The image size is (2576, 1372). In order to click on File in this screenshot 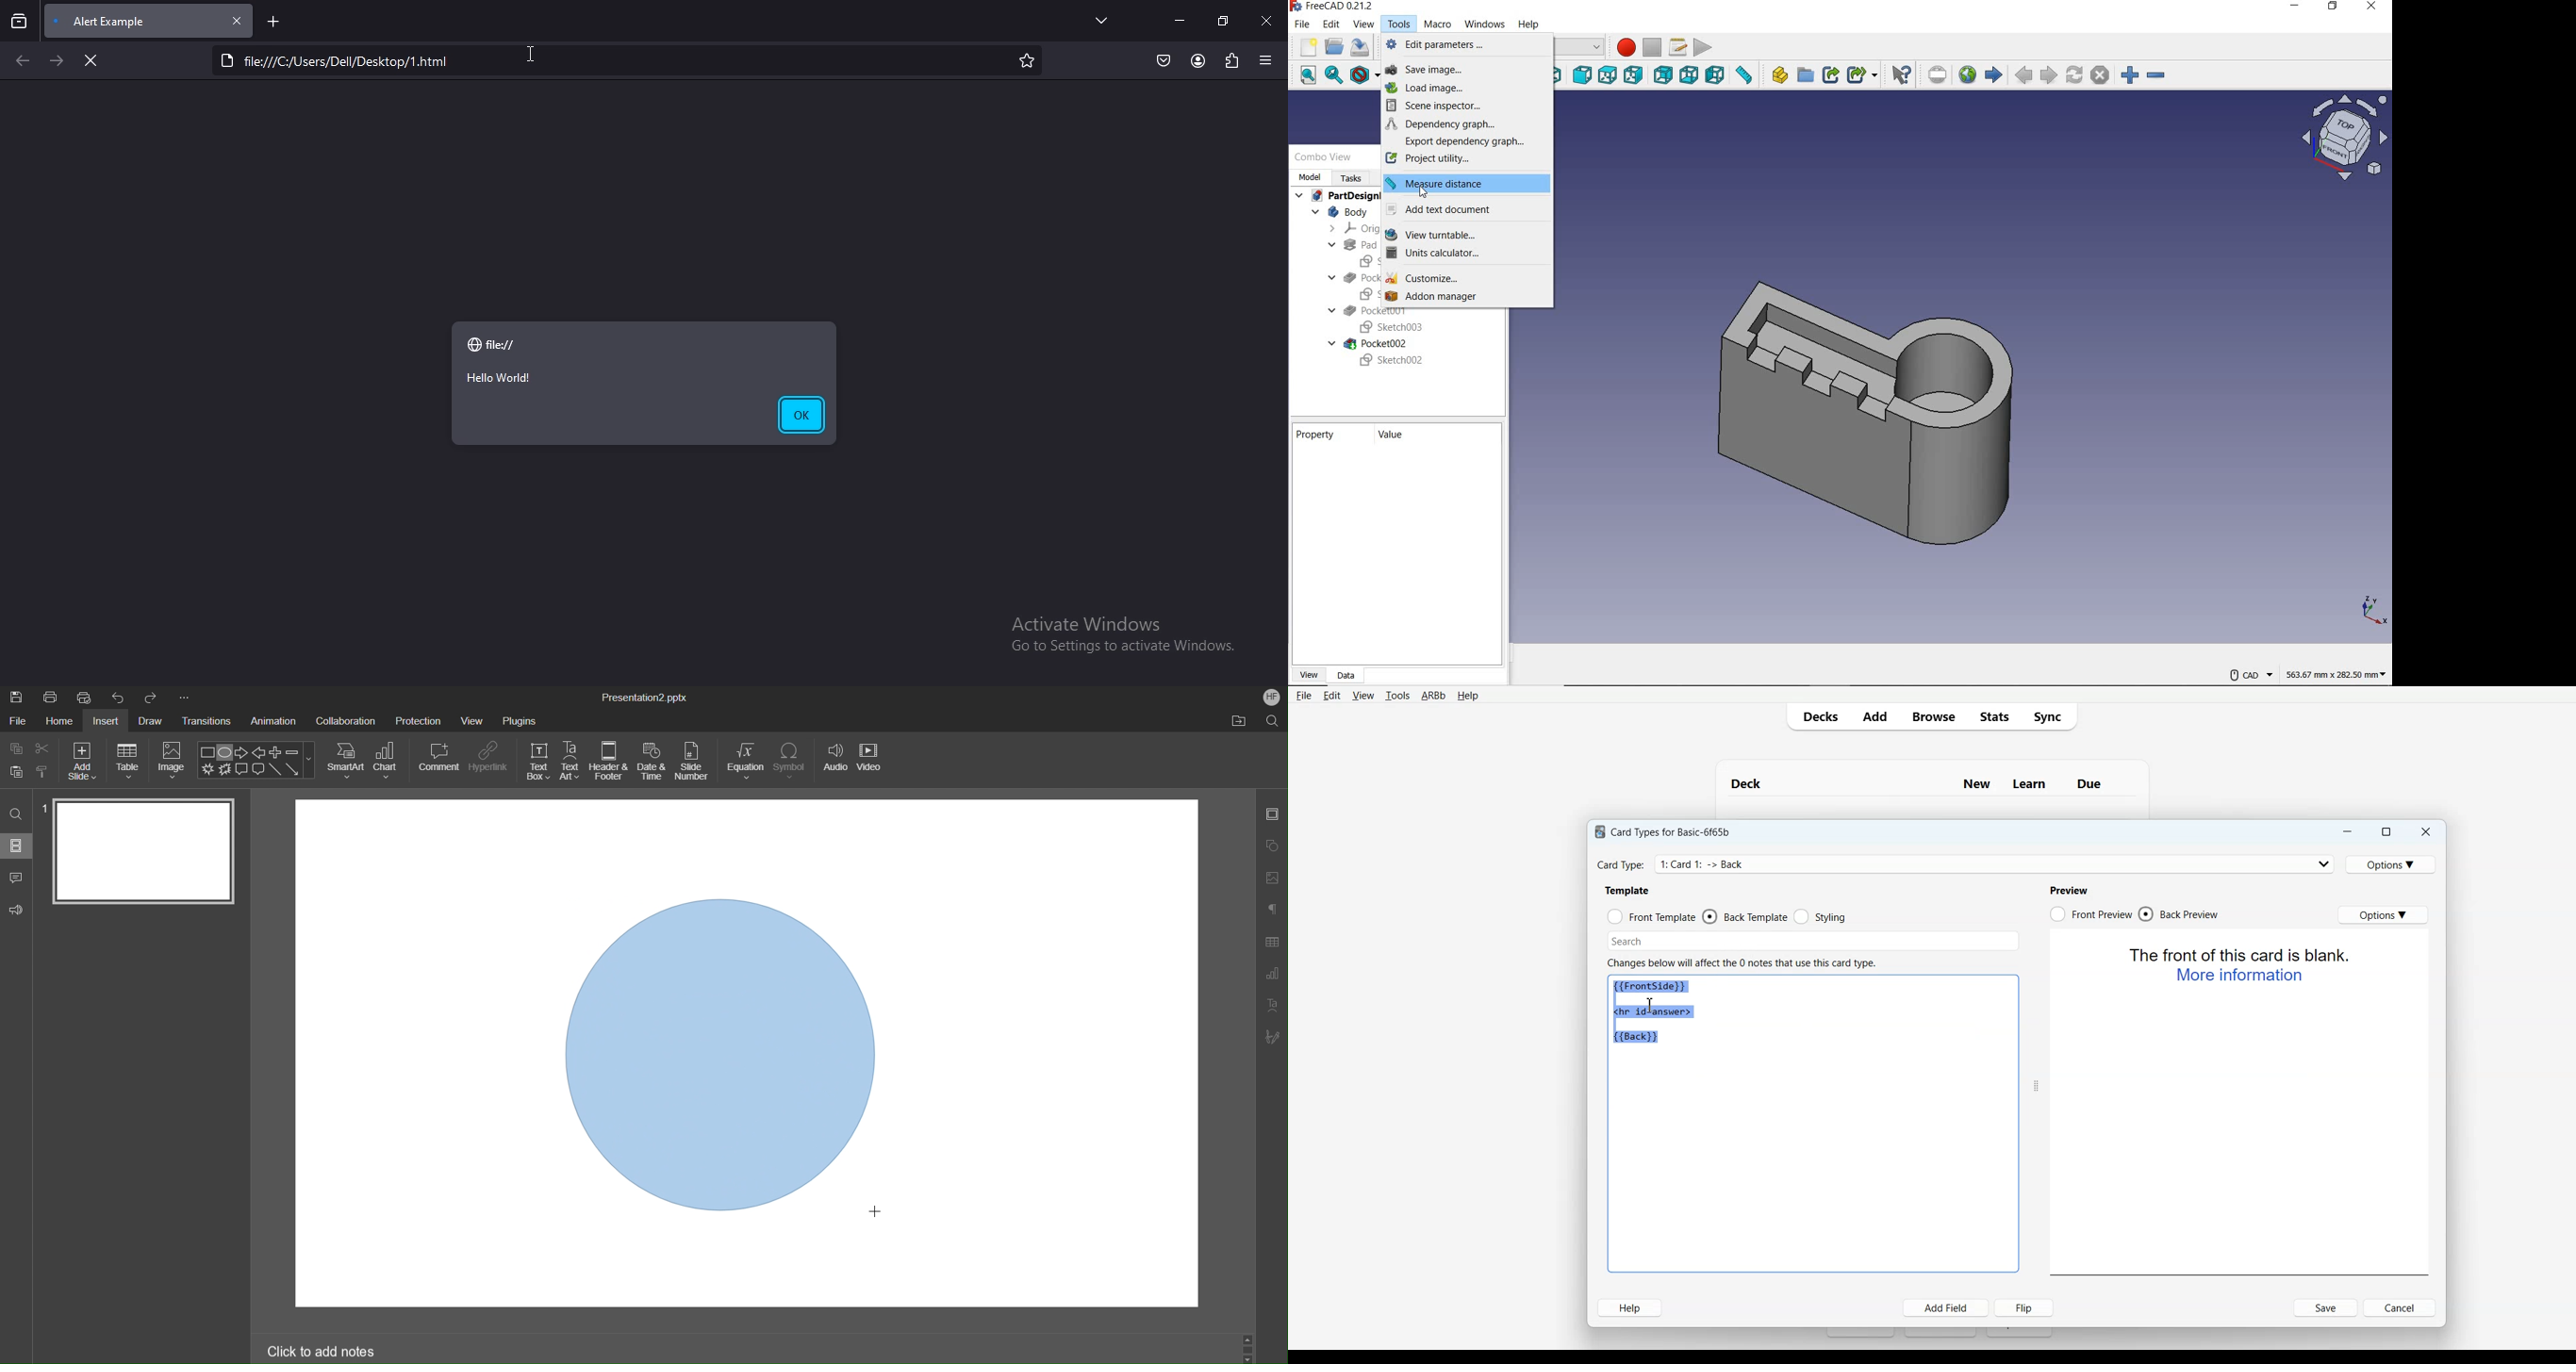, I will do `click(17, 722)`.